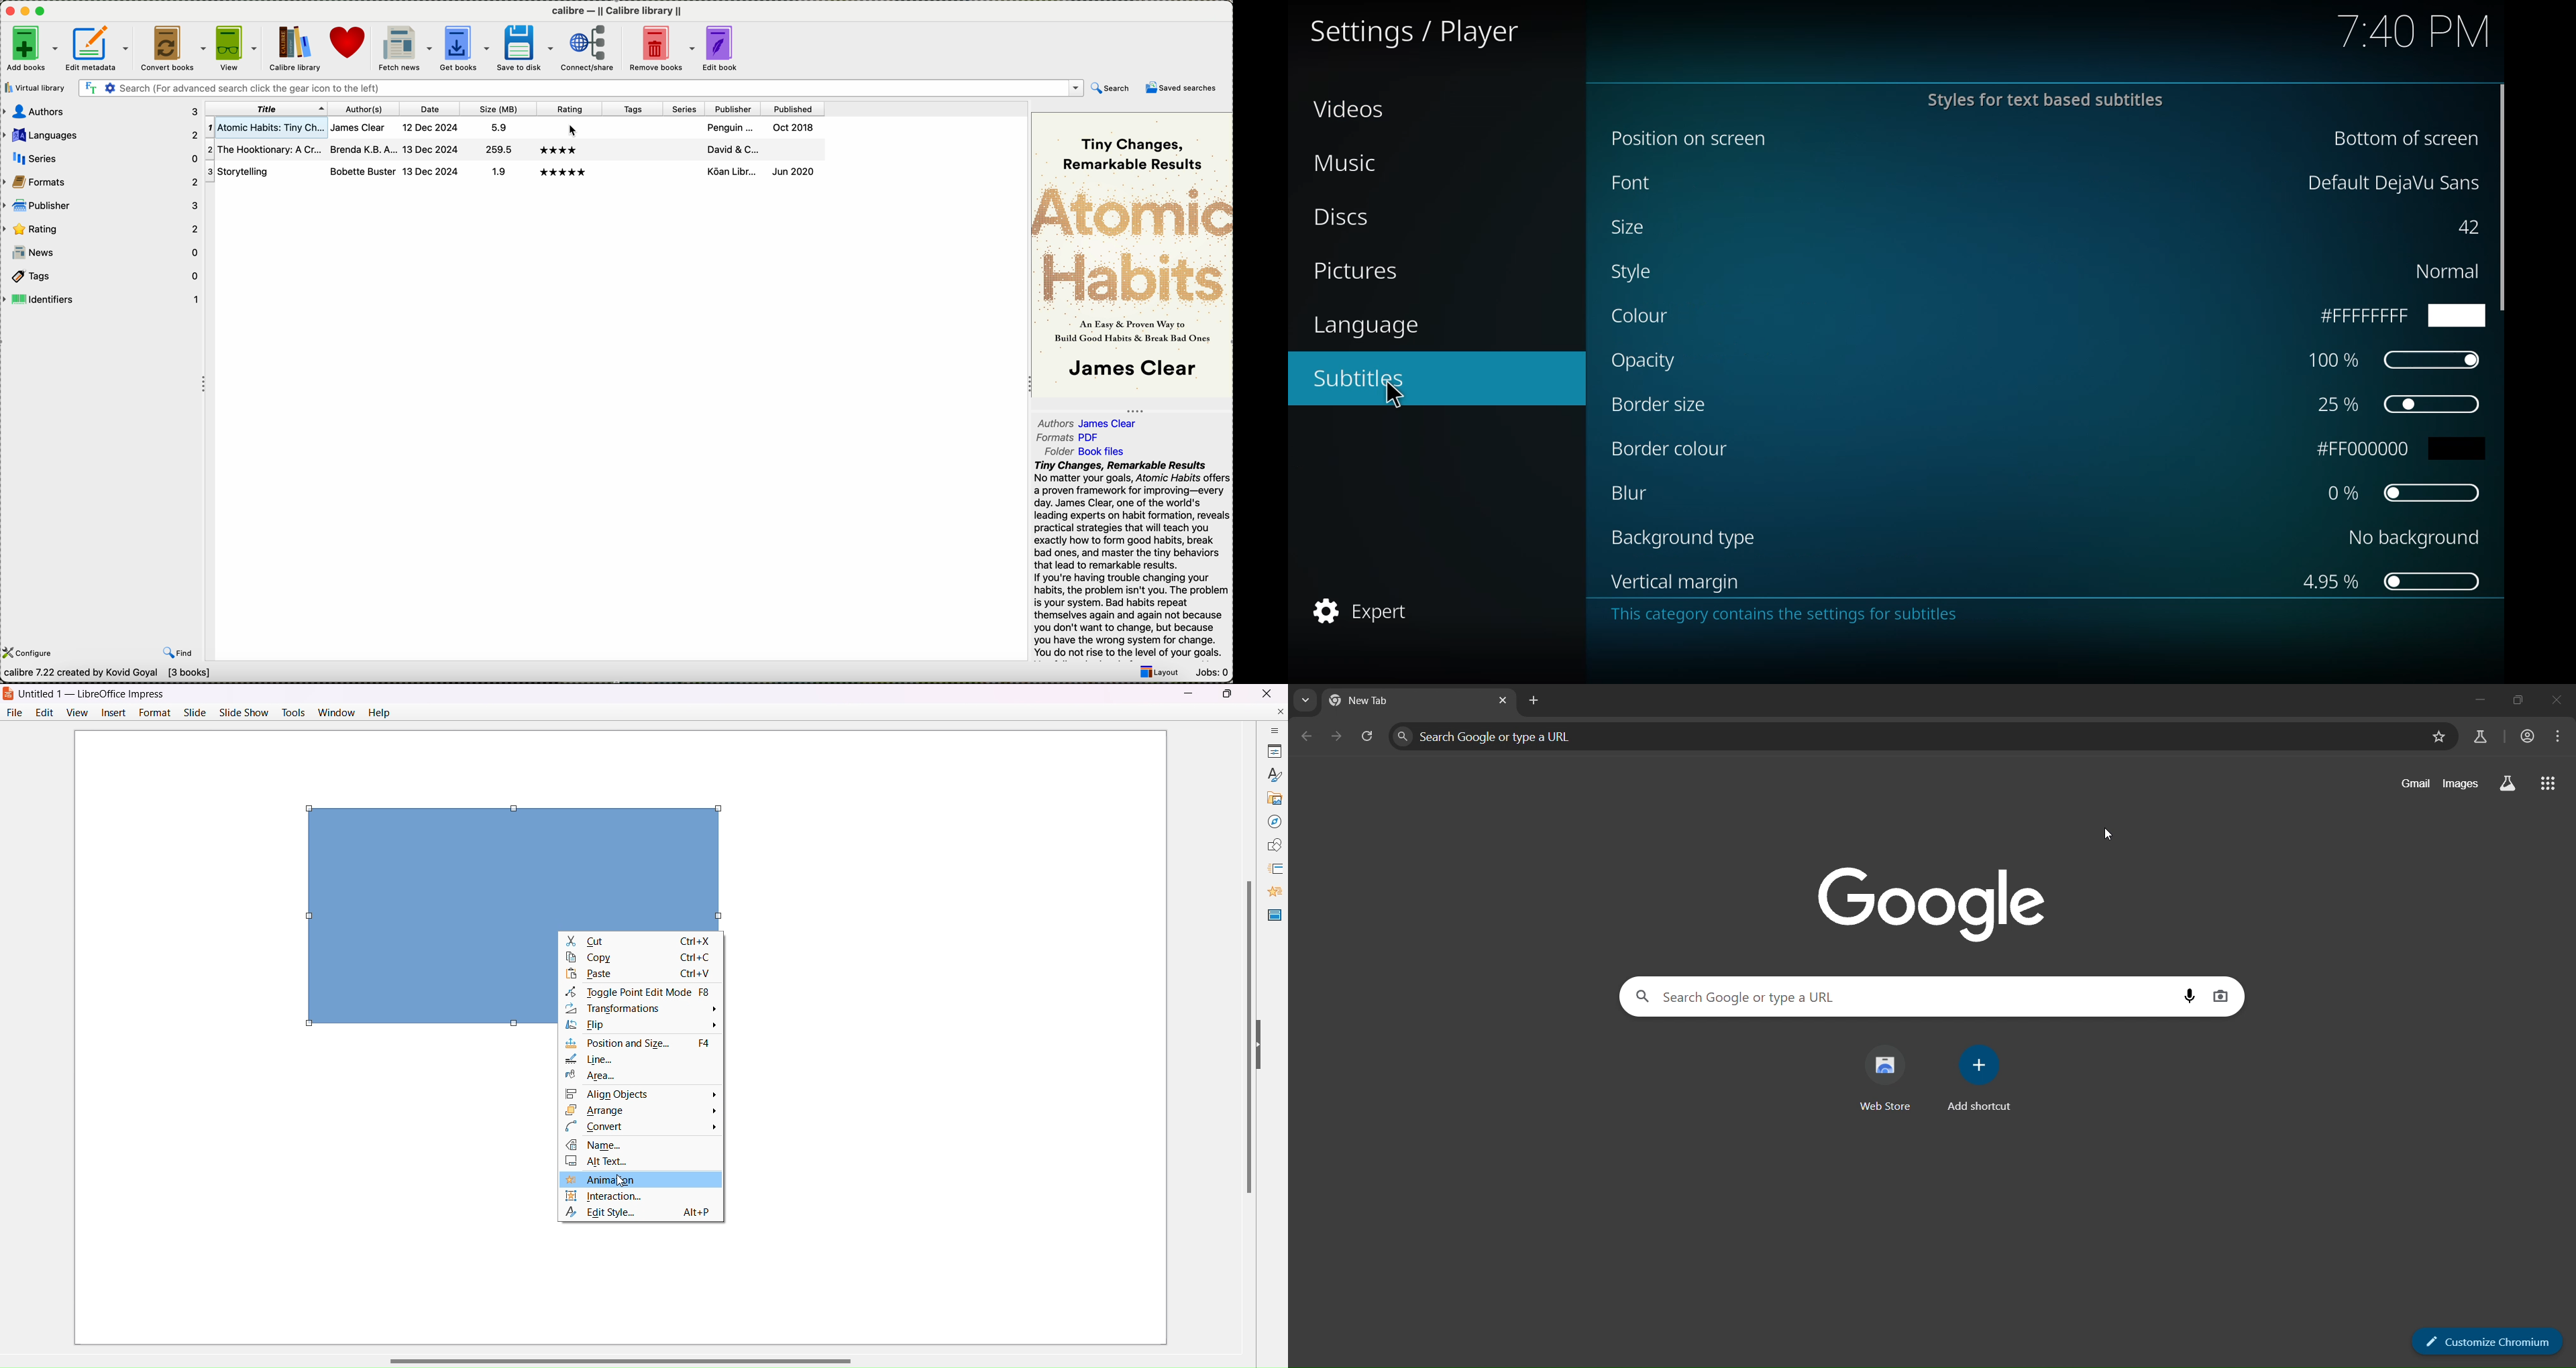 This screenshot has height=1372, width=2576. I want to click on Area, so click(592, 1075).